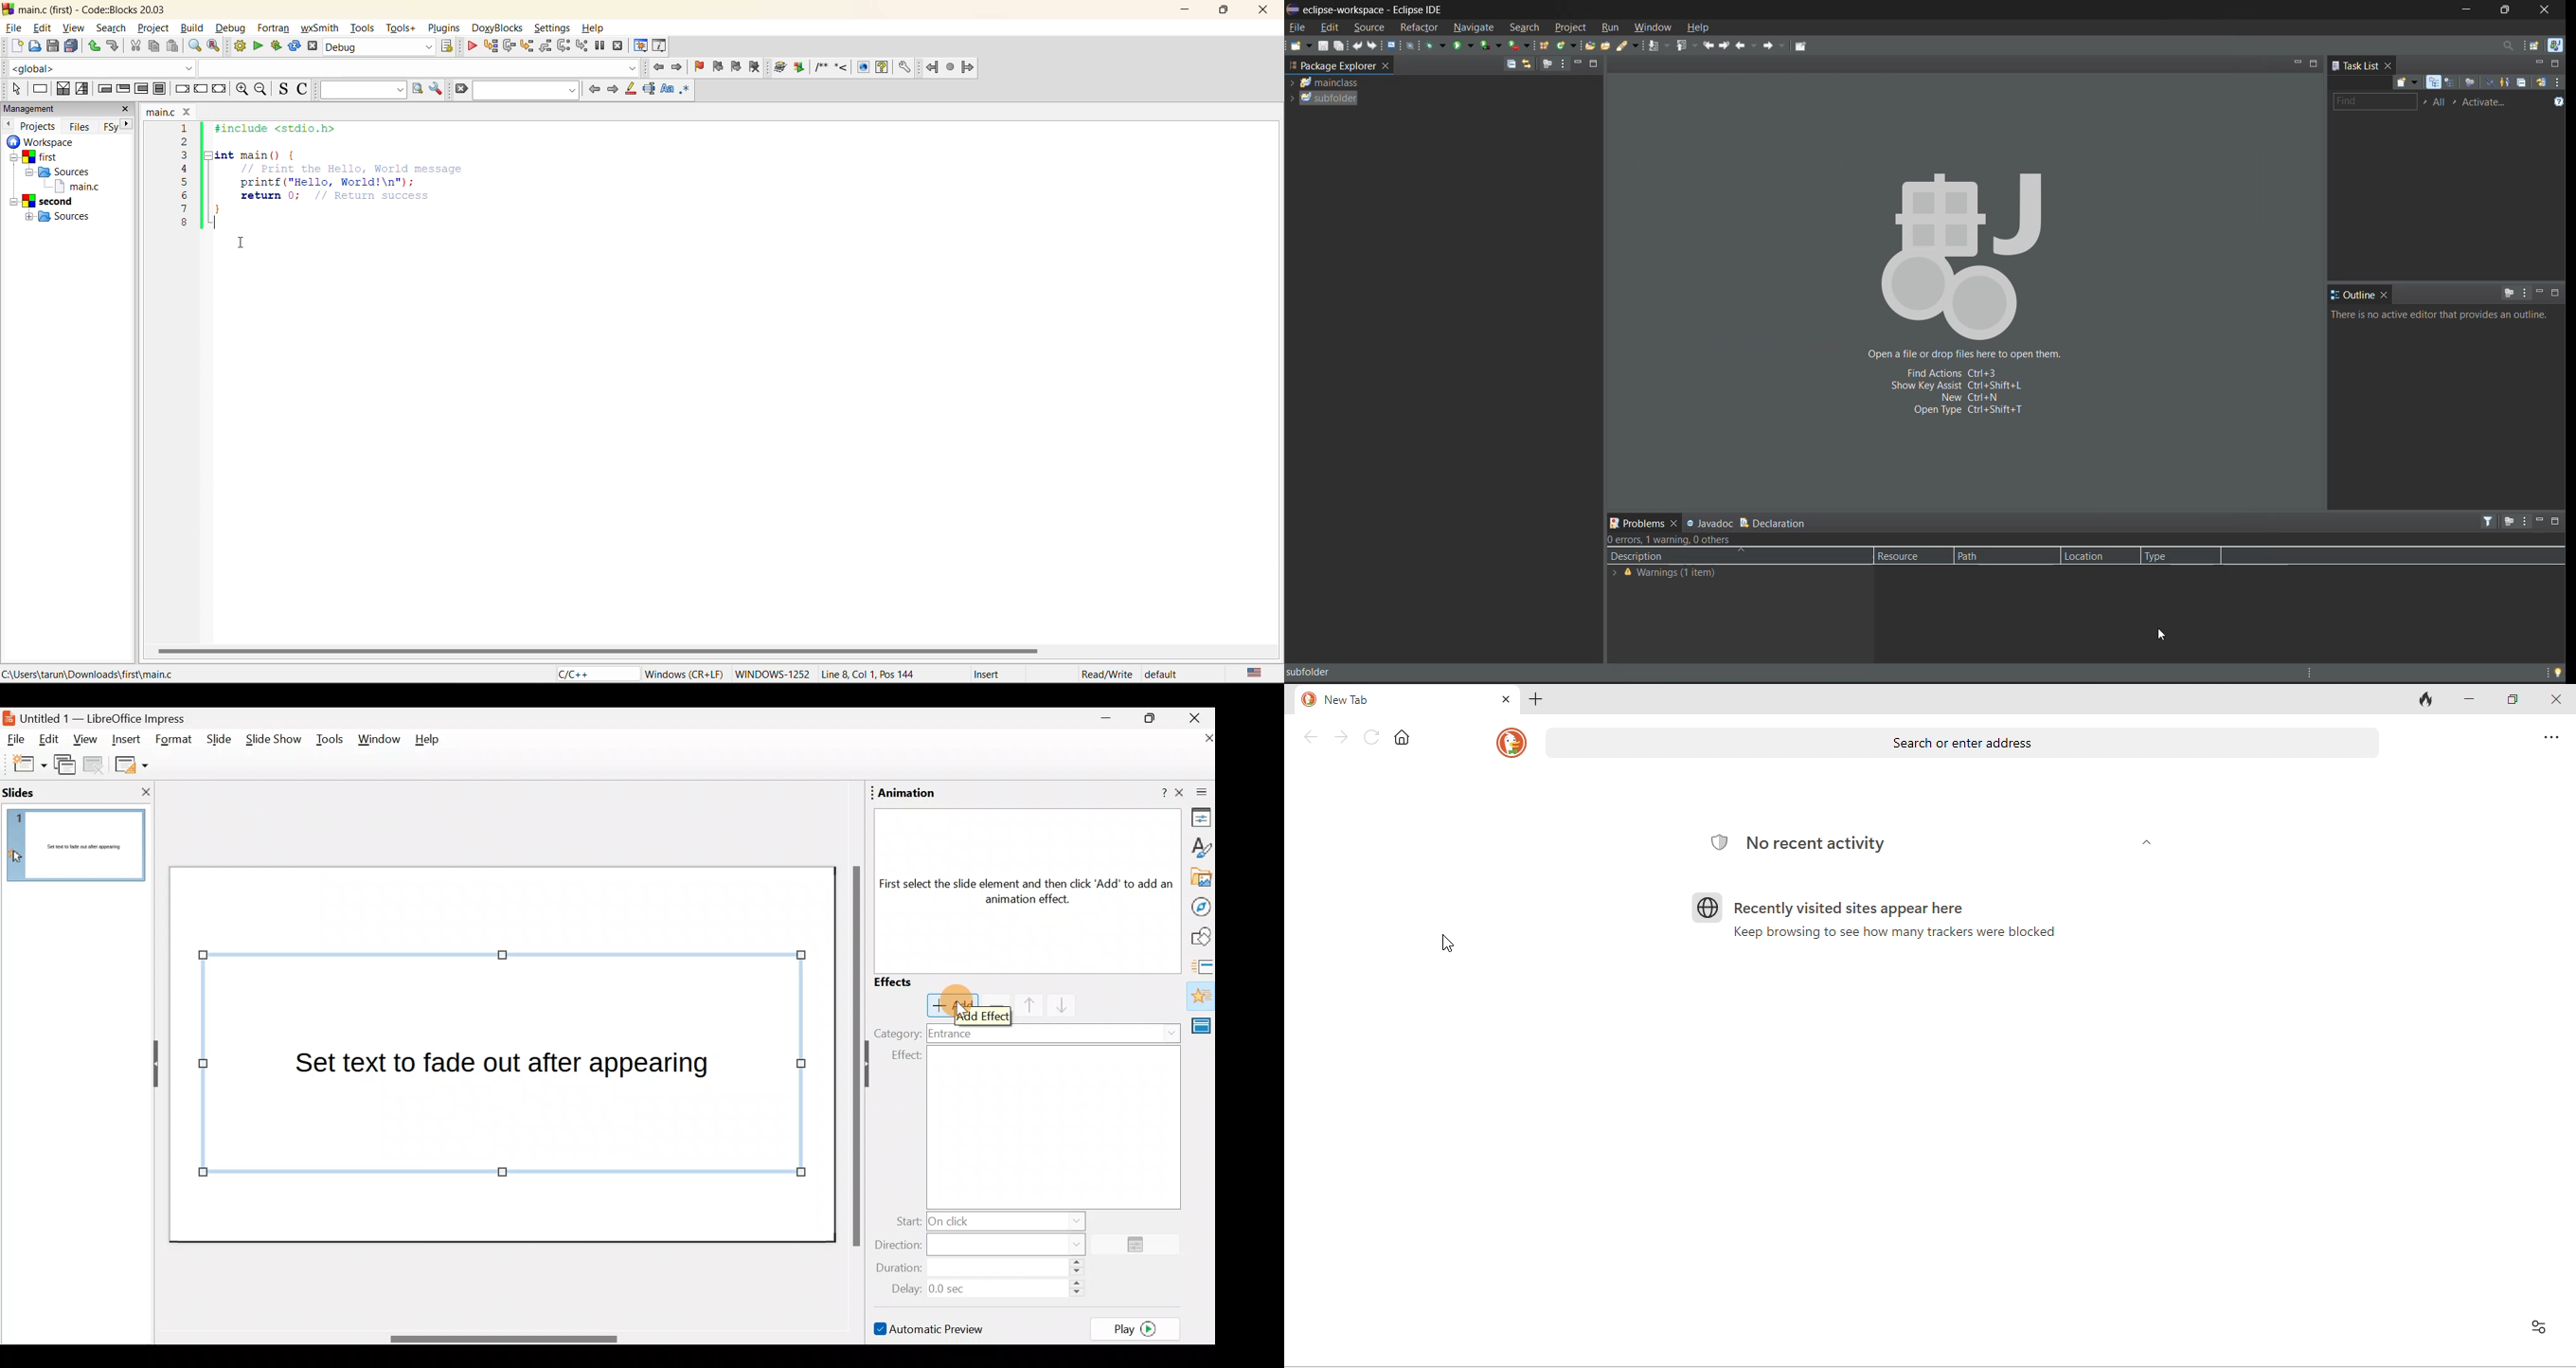 The image size is (2576, 1372). What do you see at coordinates (649, 89) in the screenshot?
I see `selected text` at bounding box center [649, 89].